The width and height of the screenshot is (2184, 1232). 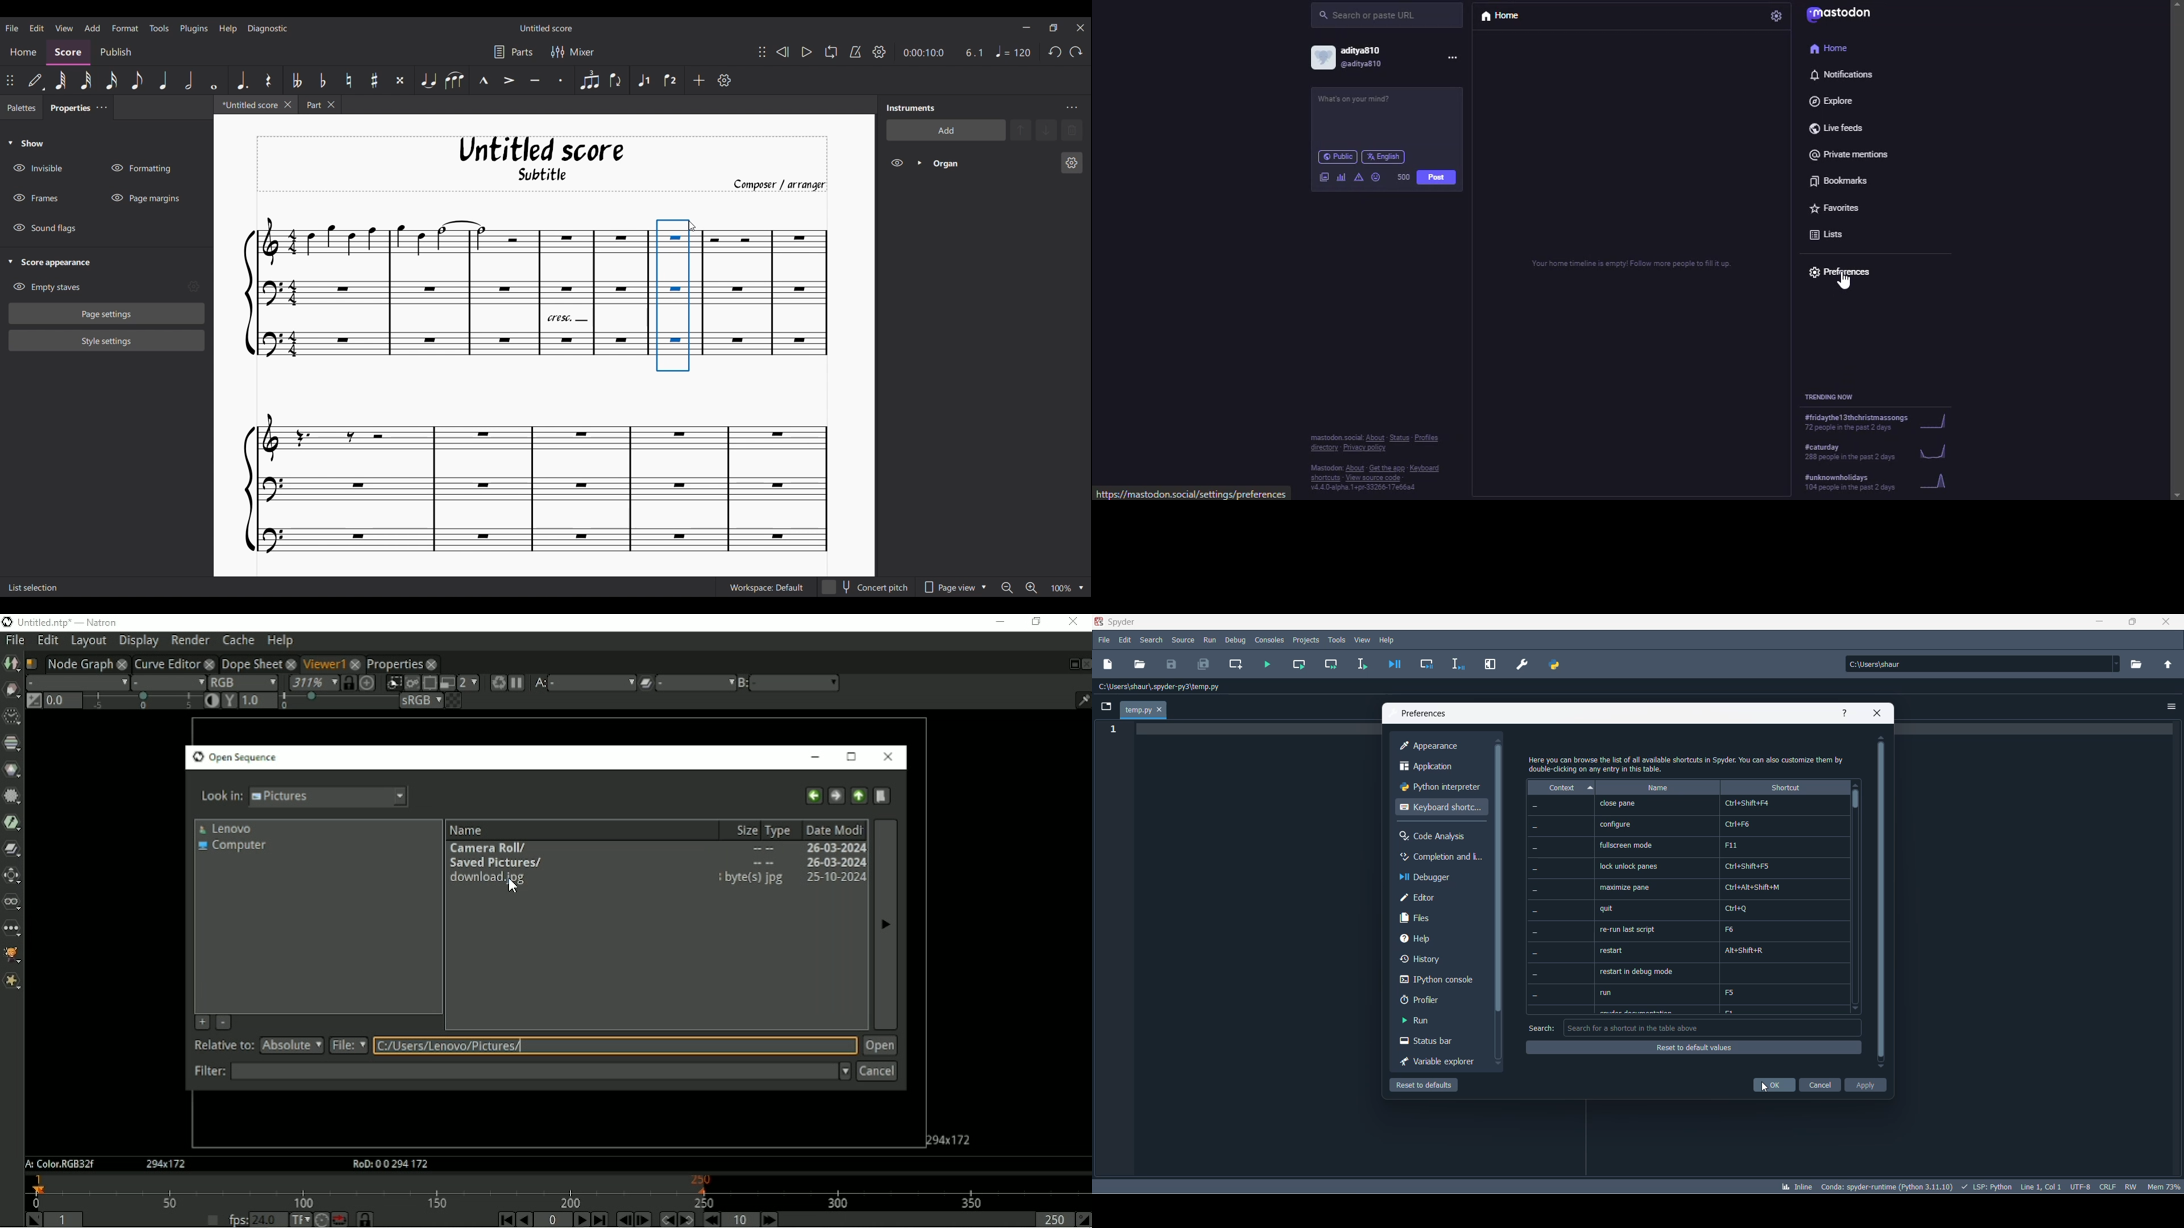 I want to click on RoD, so click(x=387, y=1164).